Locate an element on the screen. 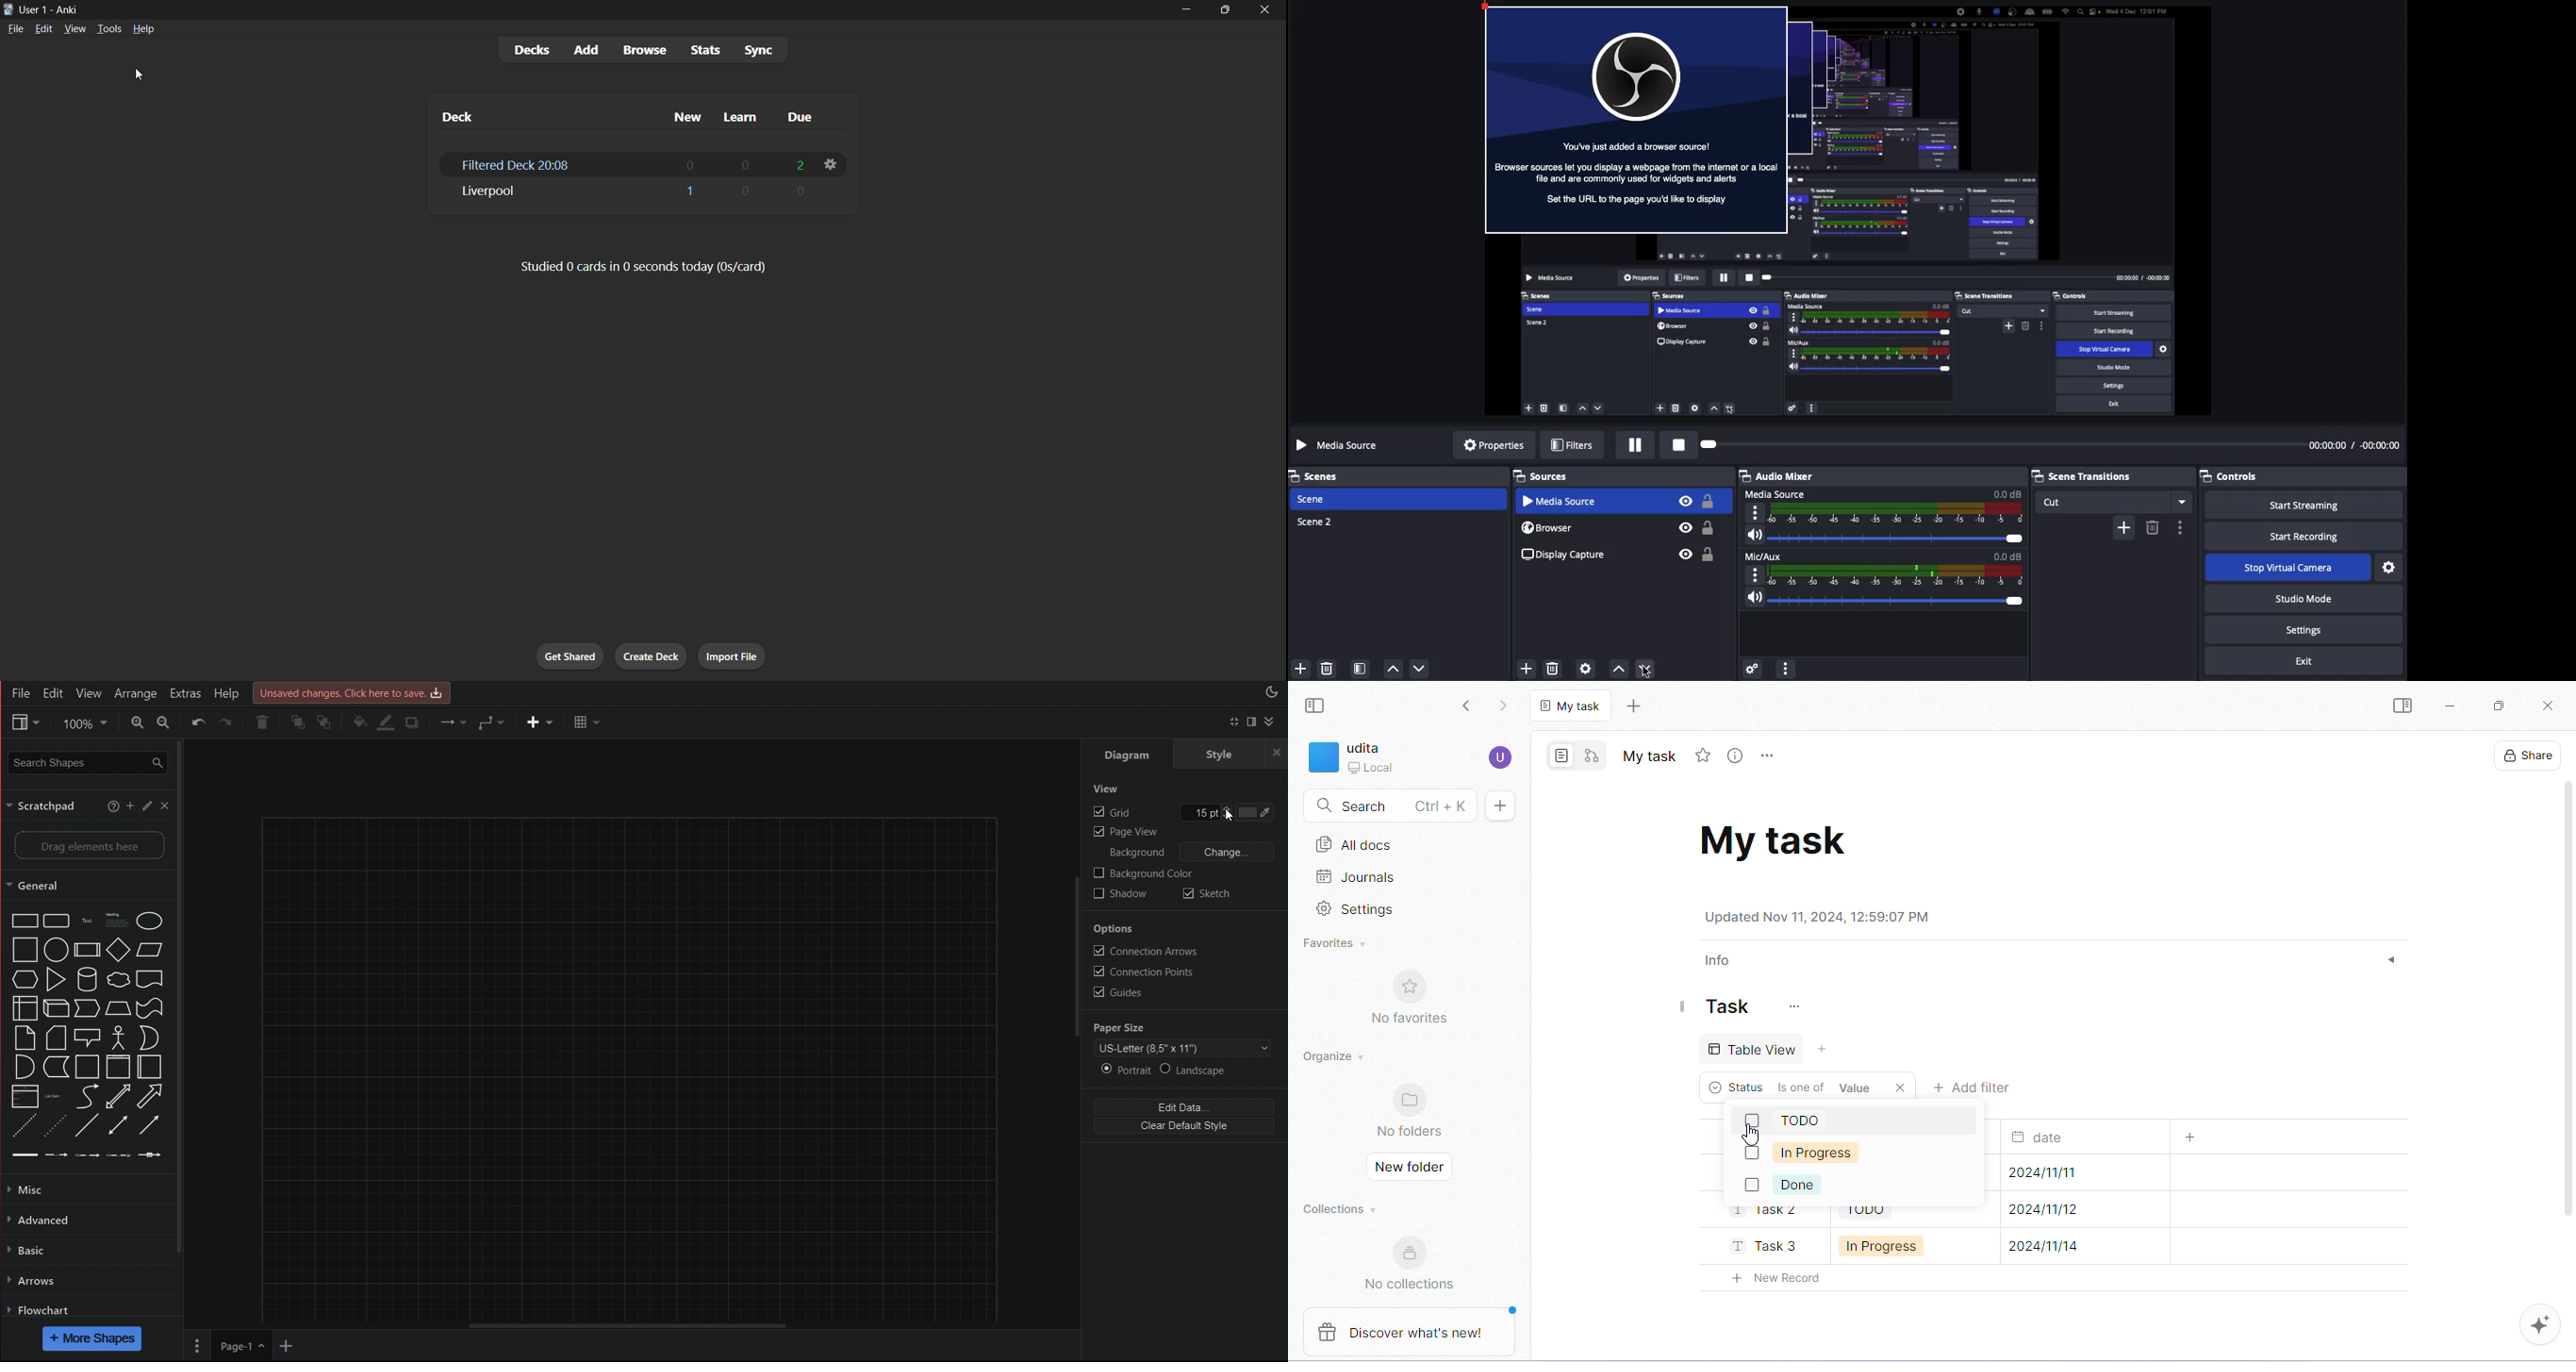  Zoom is located at coordinates (82, 724).